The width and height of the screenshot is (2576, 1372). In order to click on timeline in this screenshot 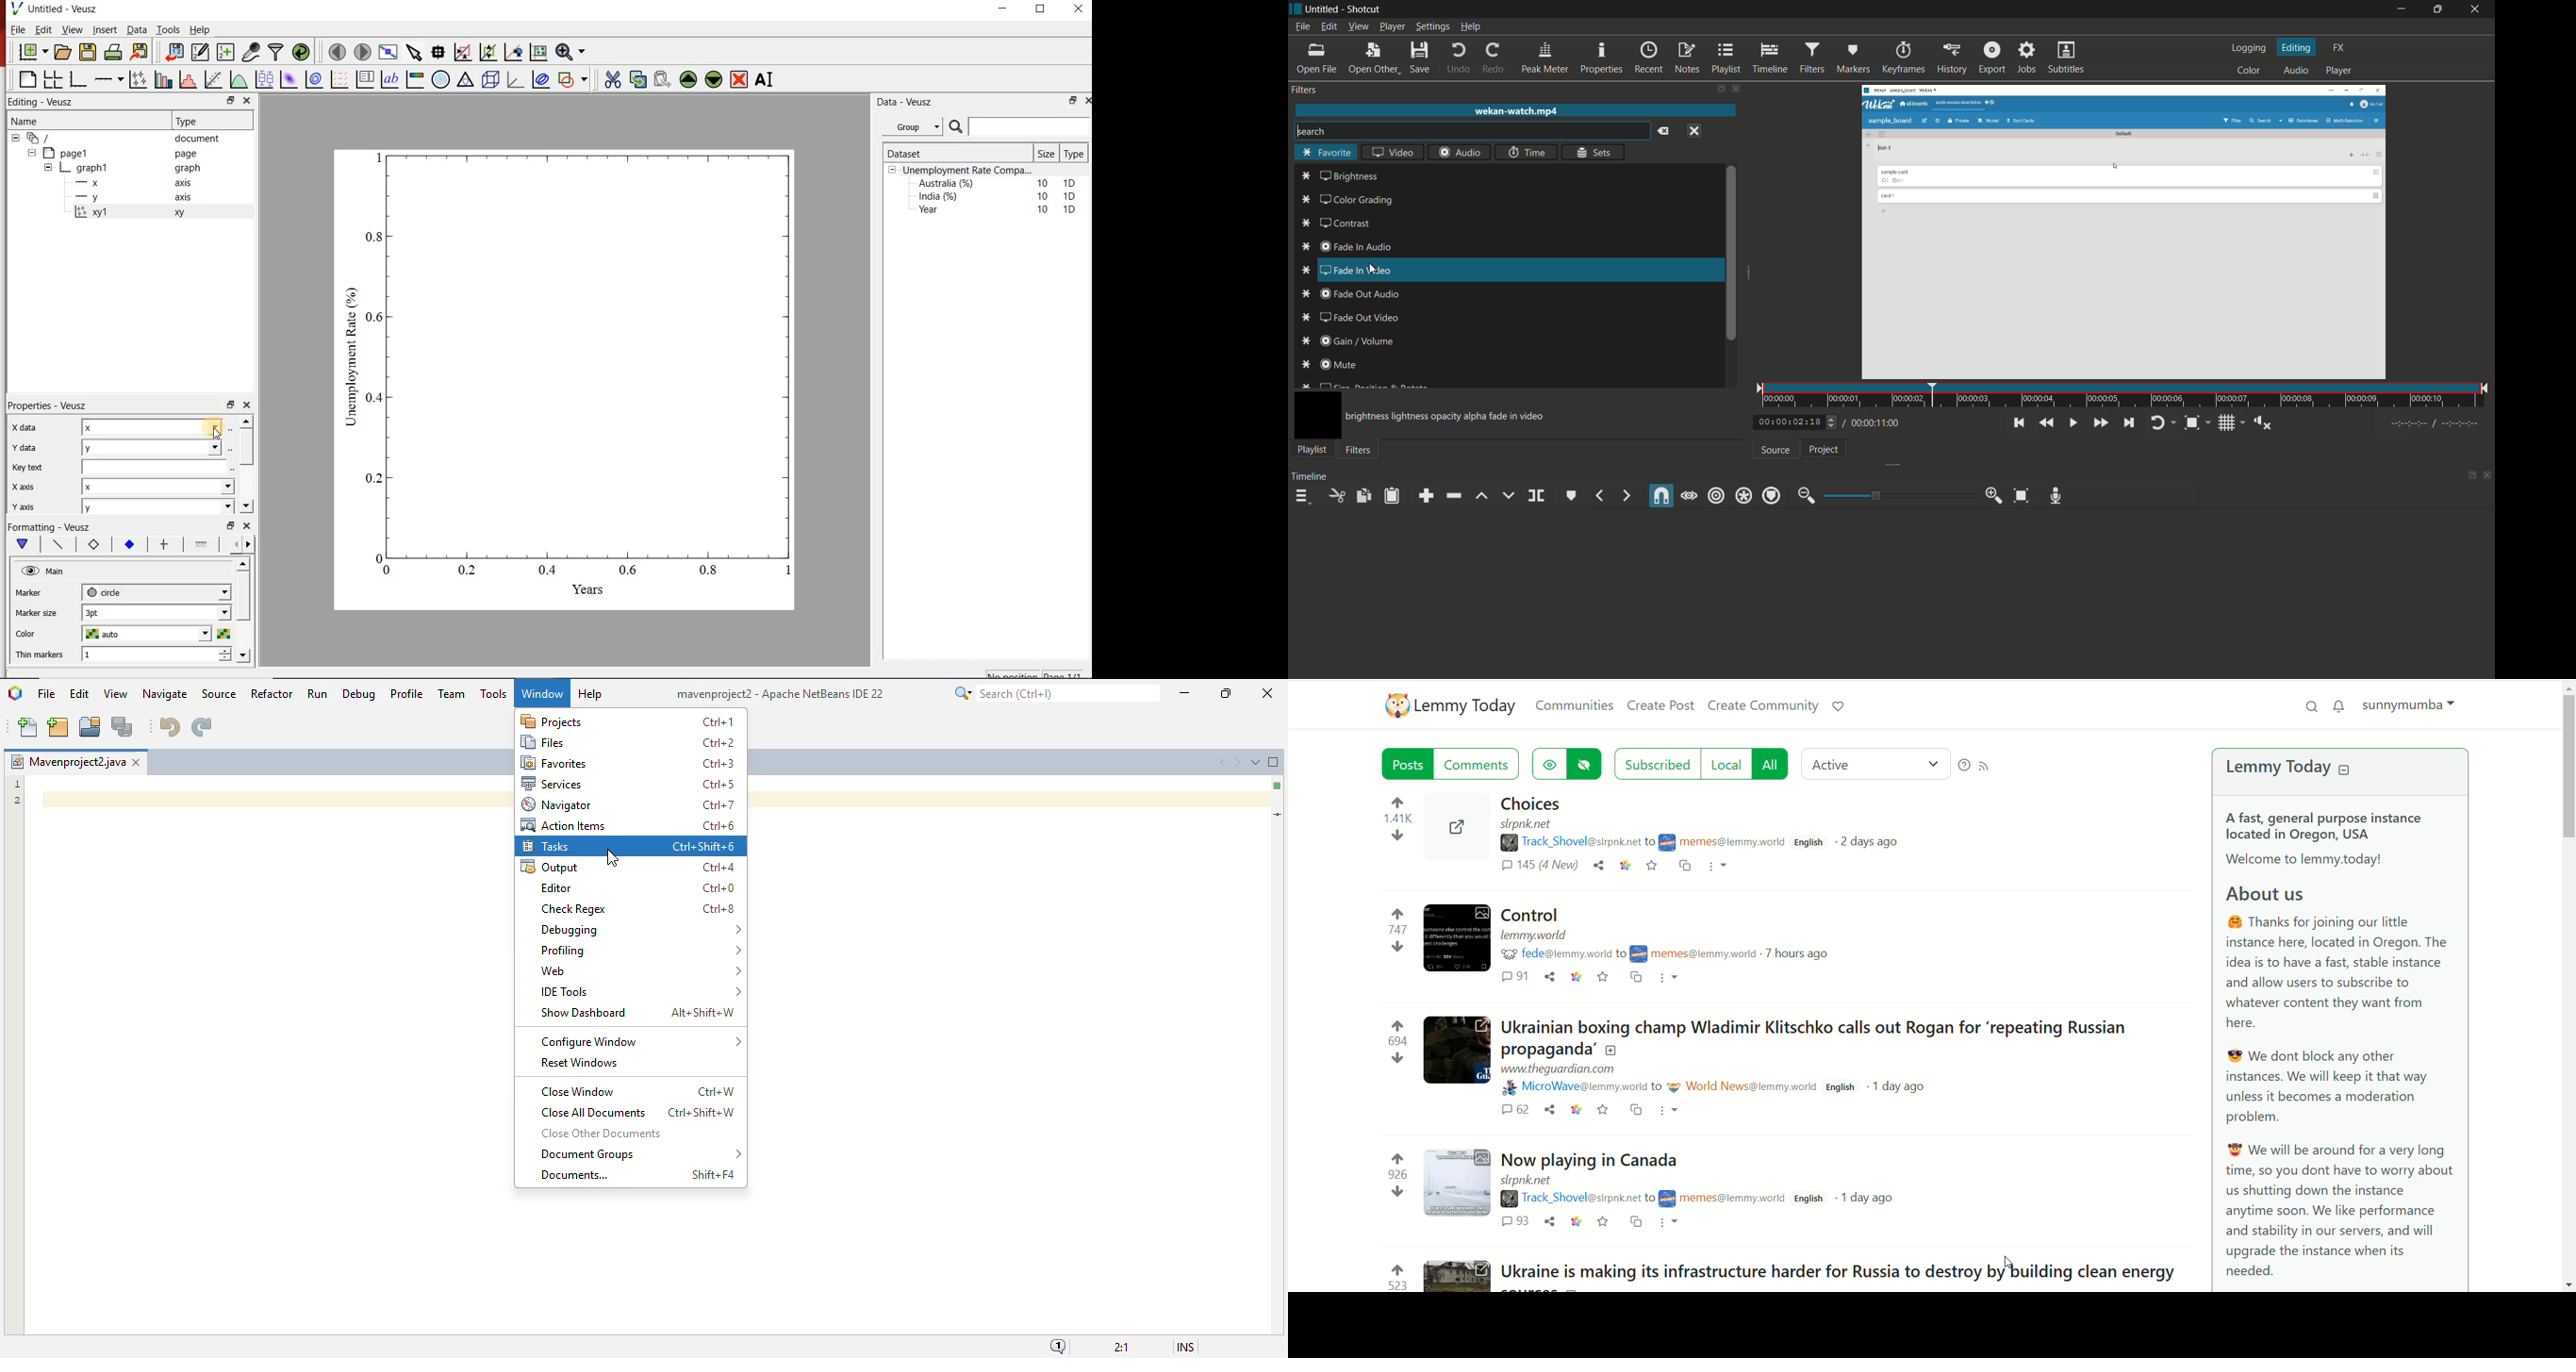, I will do `click(1770, 58)`.